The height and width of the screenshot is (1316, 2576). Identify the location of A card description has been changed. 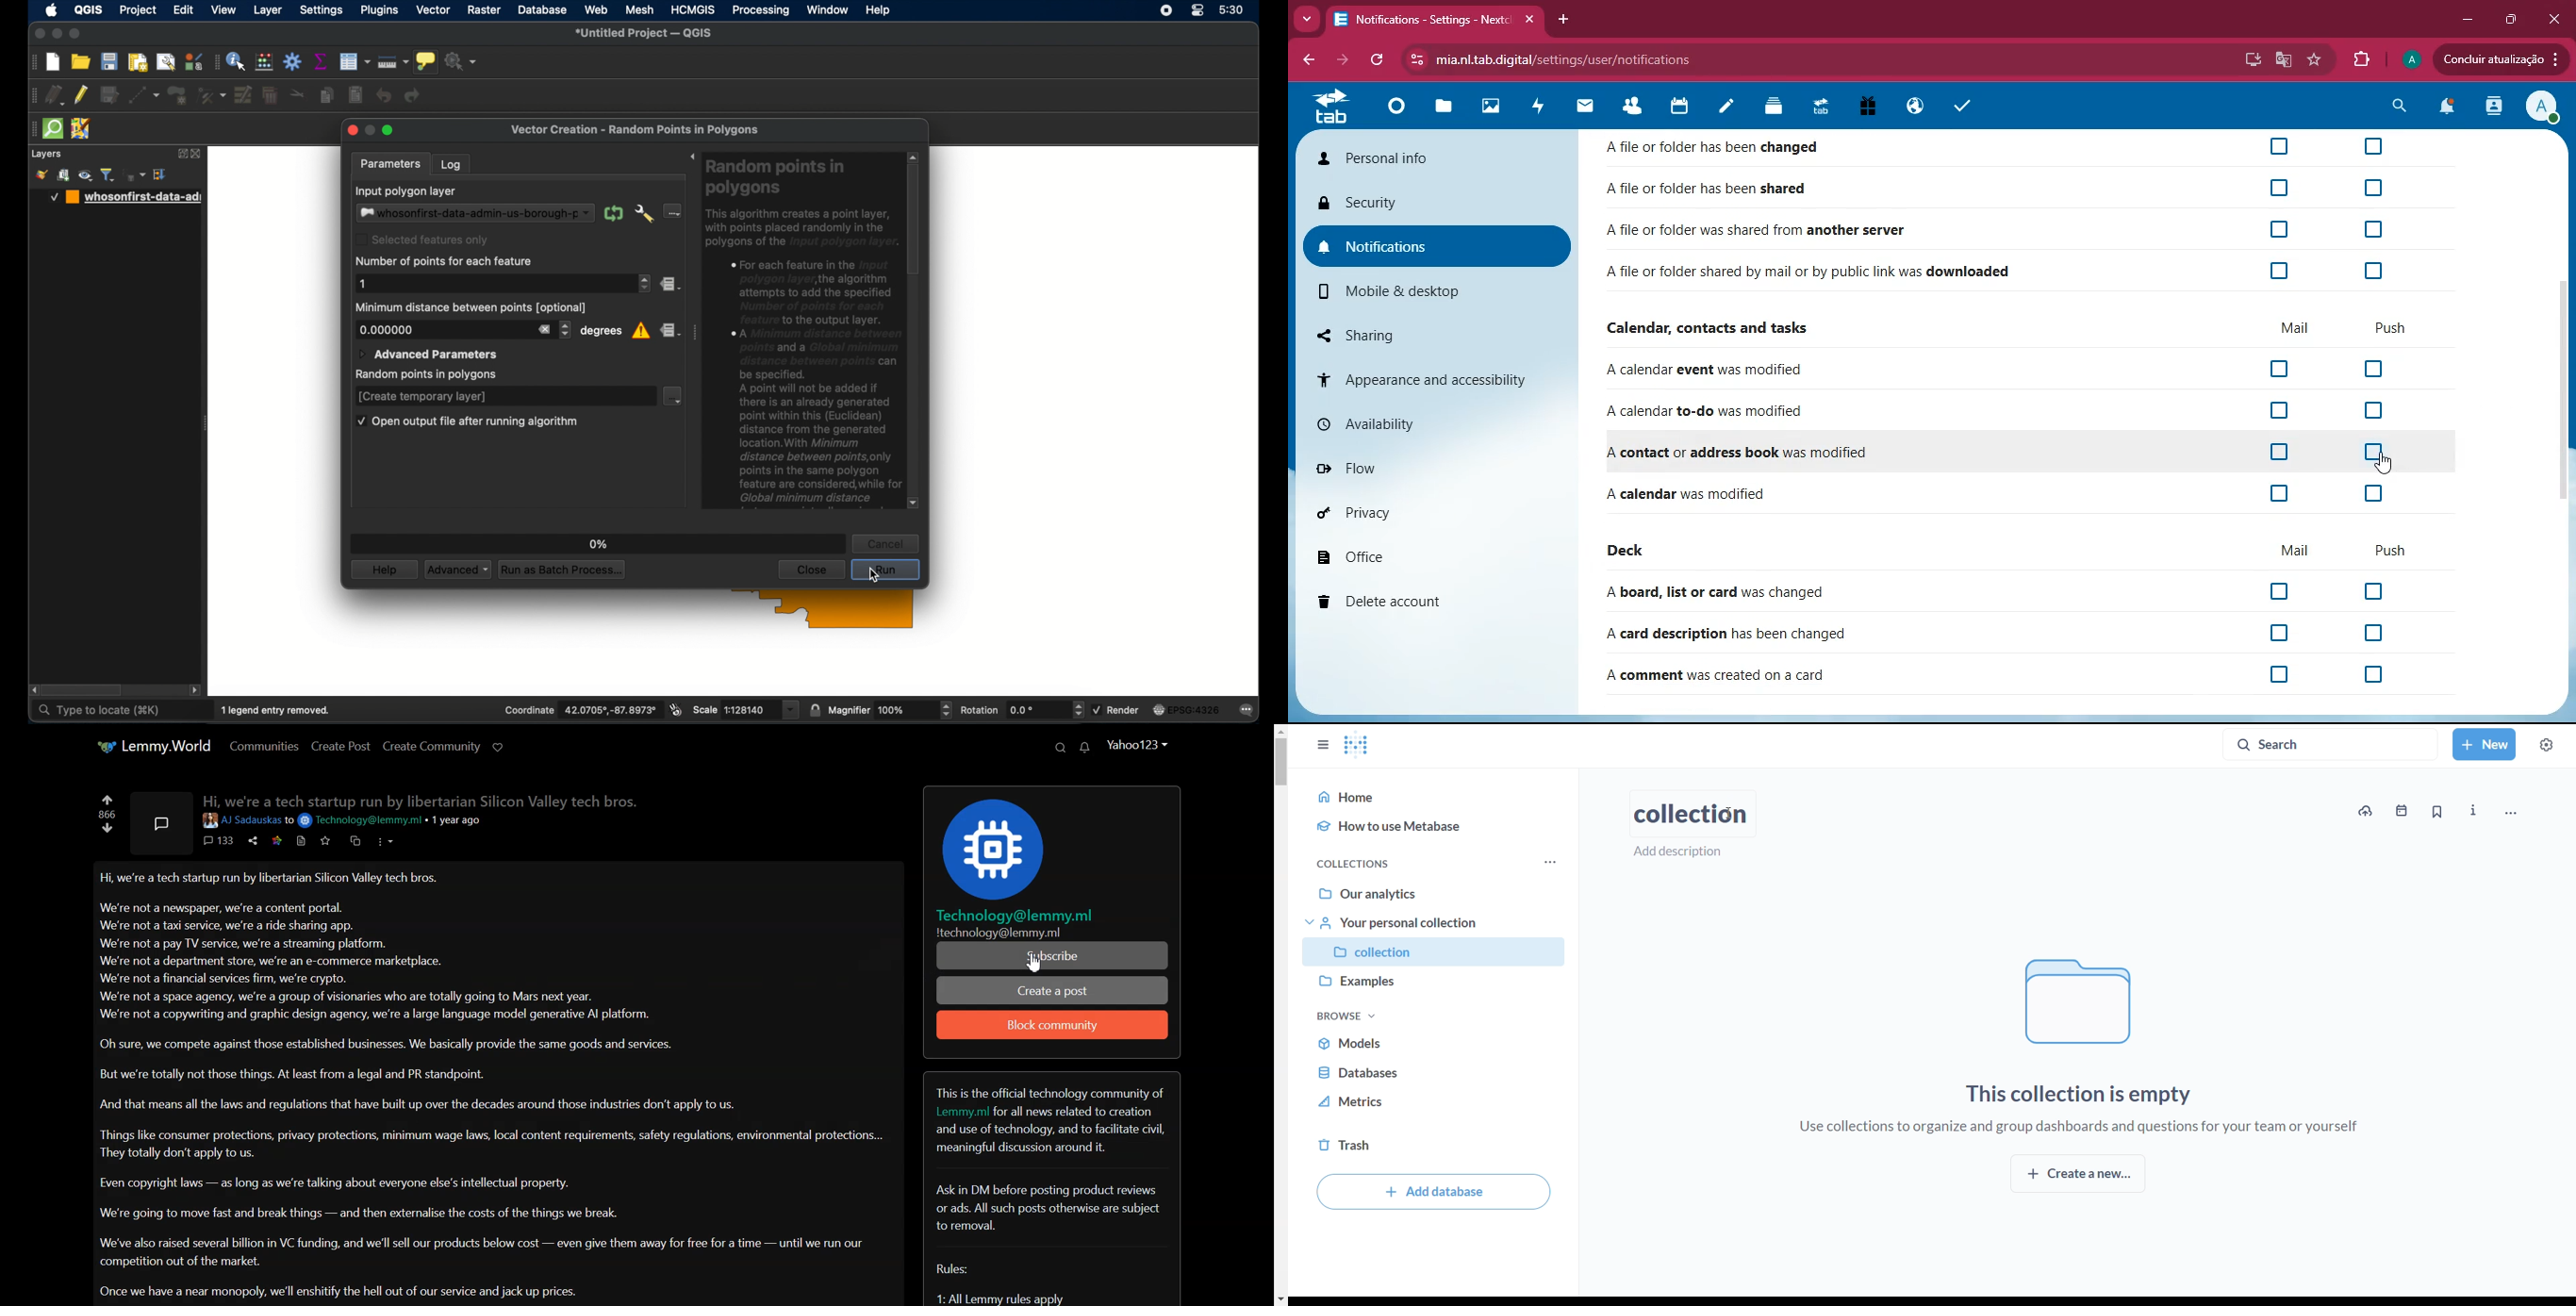
(1725, 633).